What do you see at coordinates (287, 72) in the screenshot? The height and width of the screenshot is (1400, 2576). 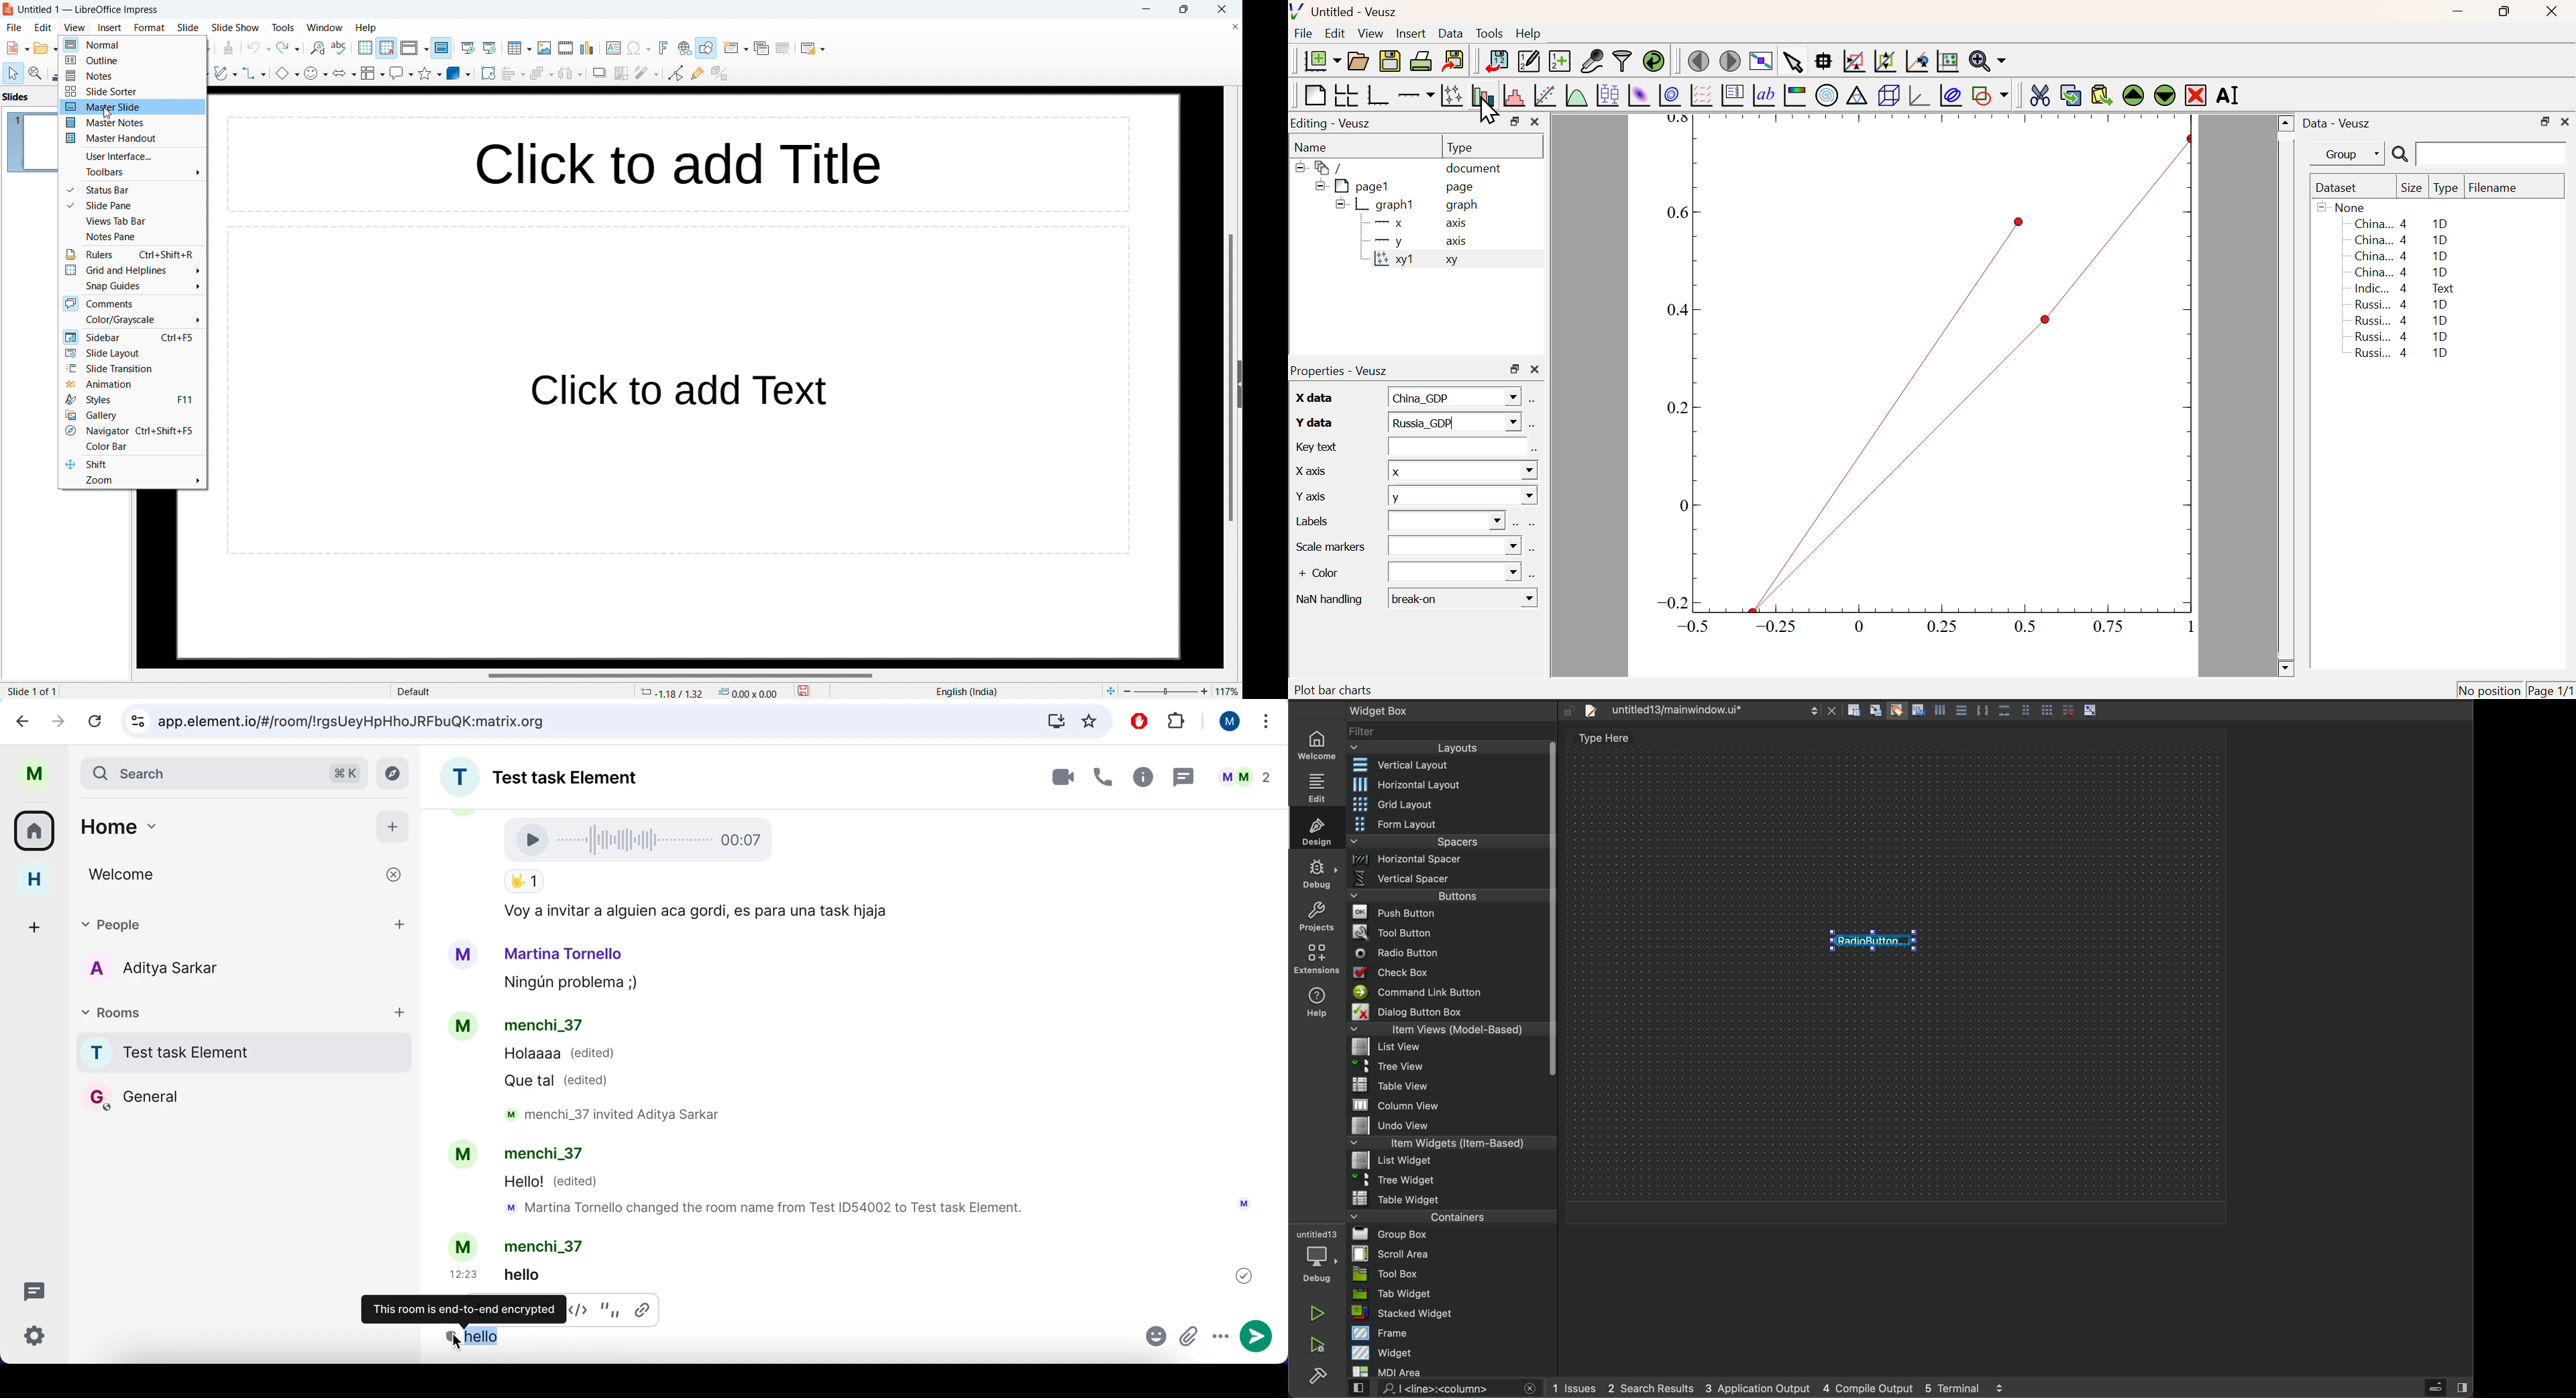 I see `basic shapes` at bounding box center [287, 72].